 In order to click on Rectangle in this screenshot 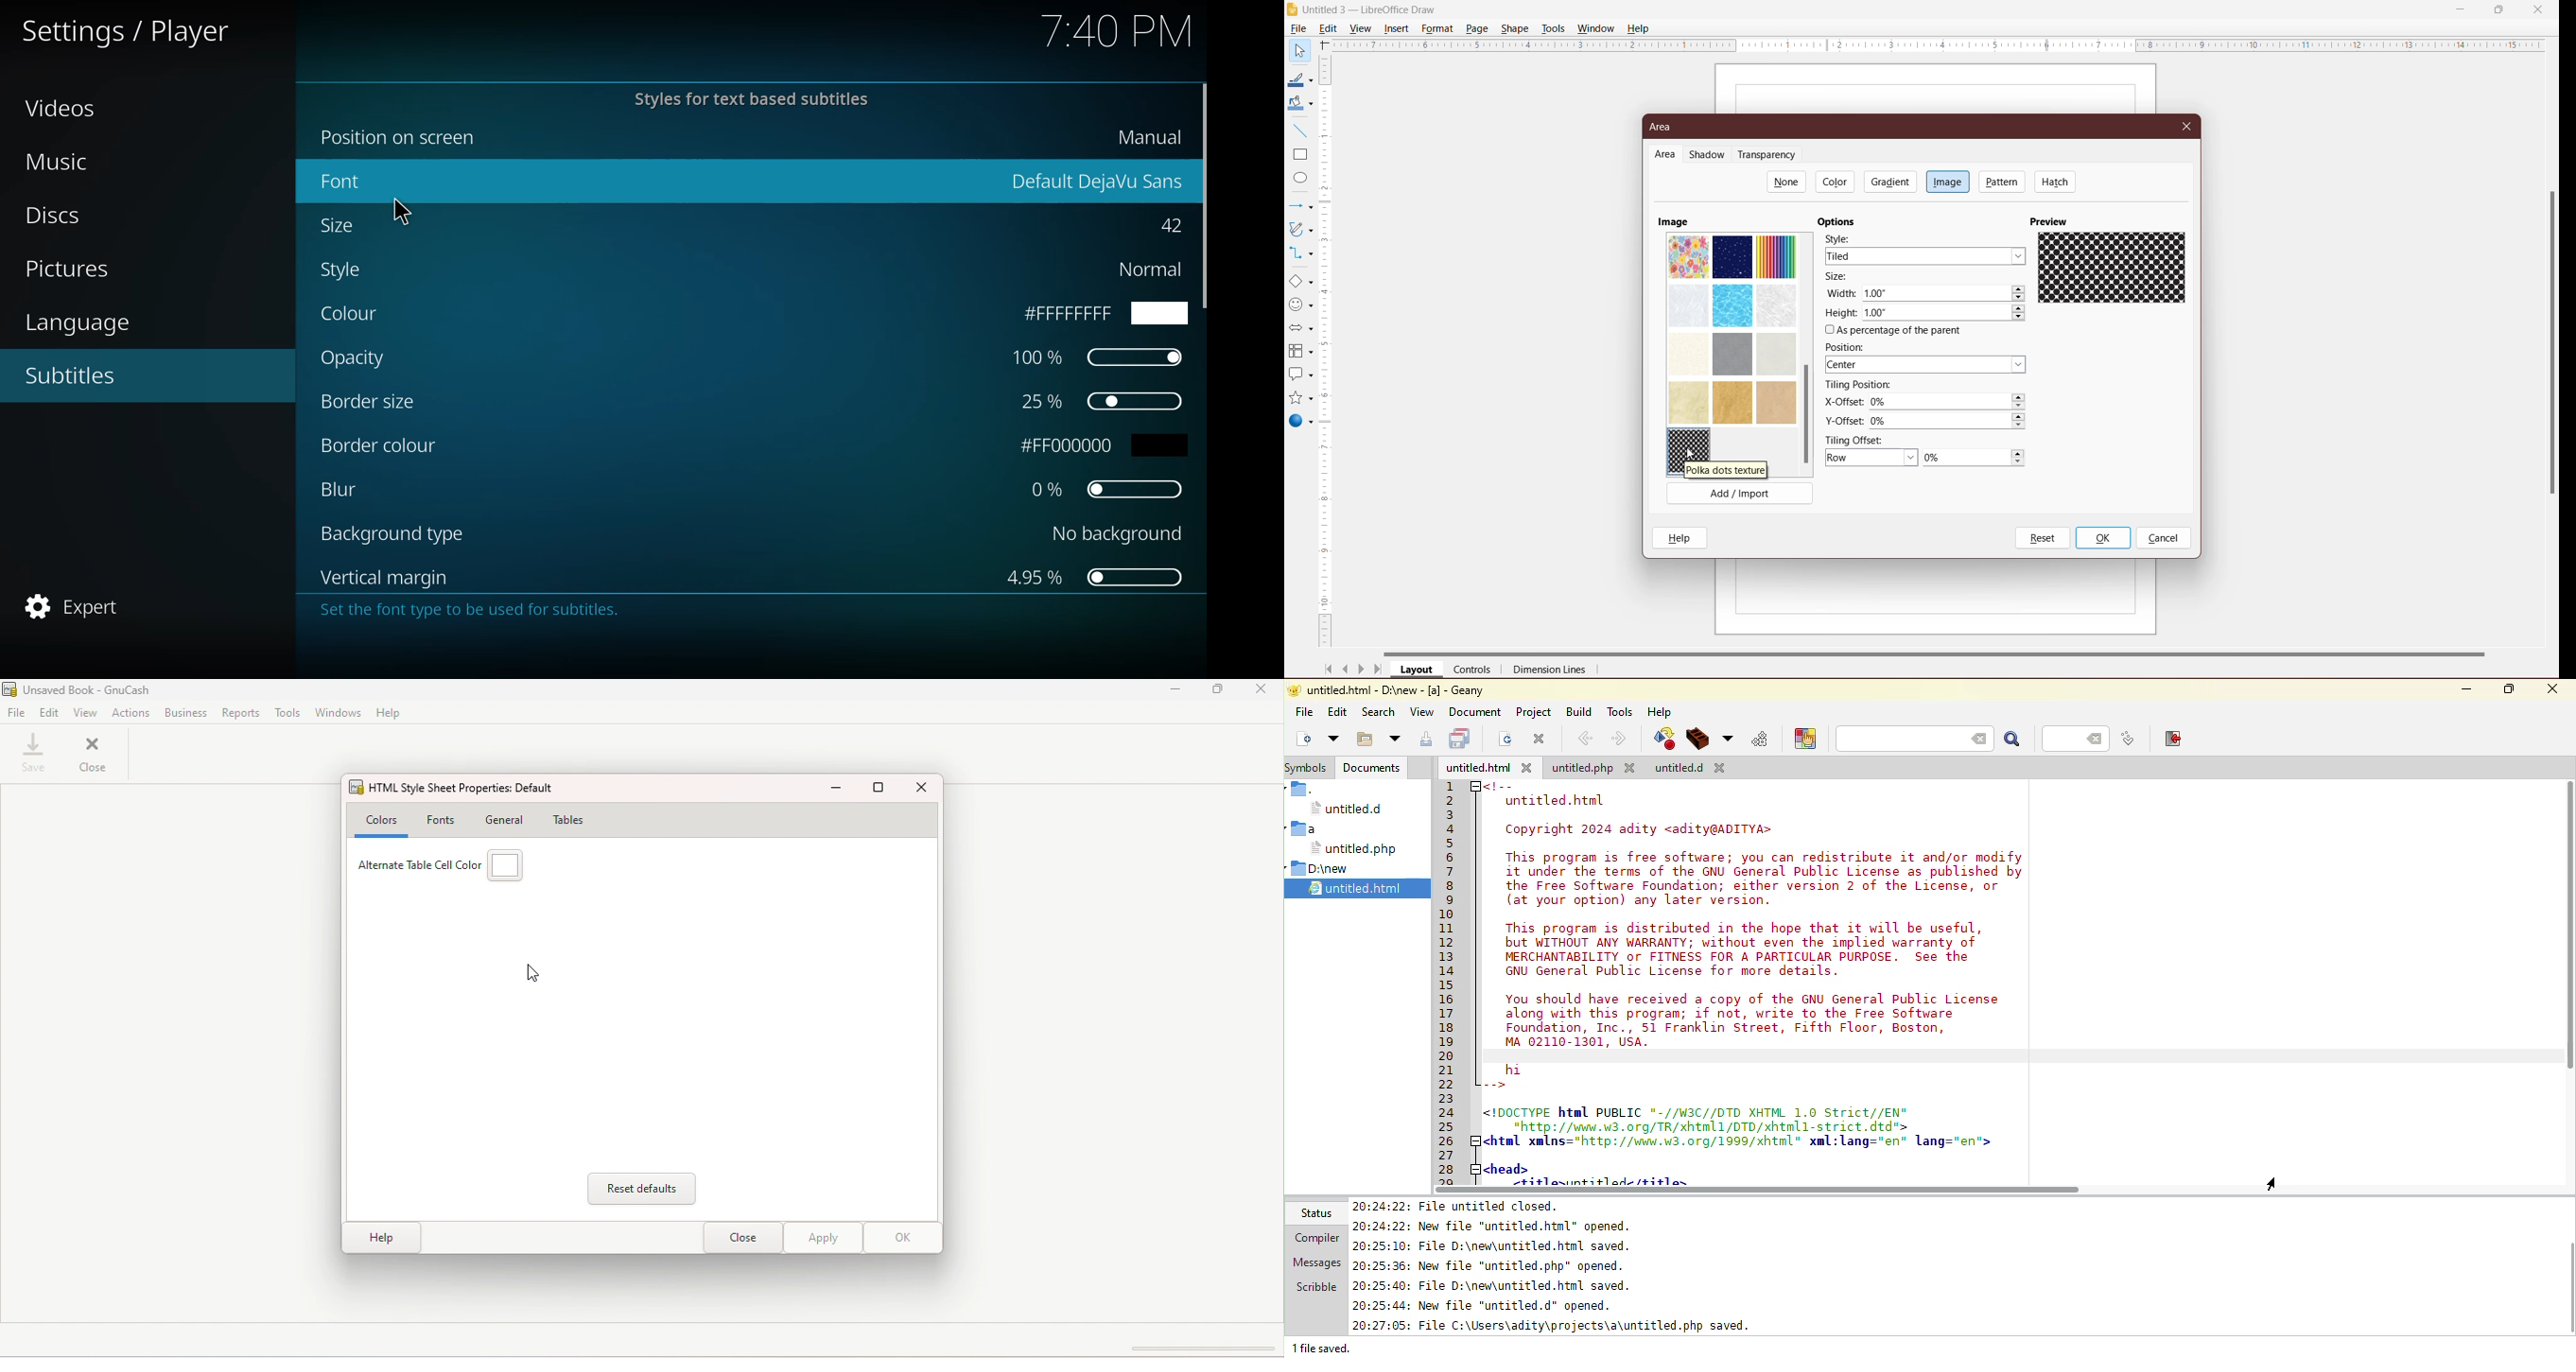, I will do `click(1299, 155)`.